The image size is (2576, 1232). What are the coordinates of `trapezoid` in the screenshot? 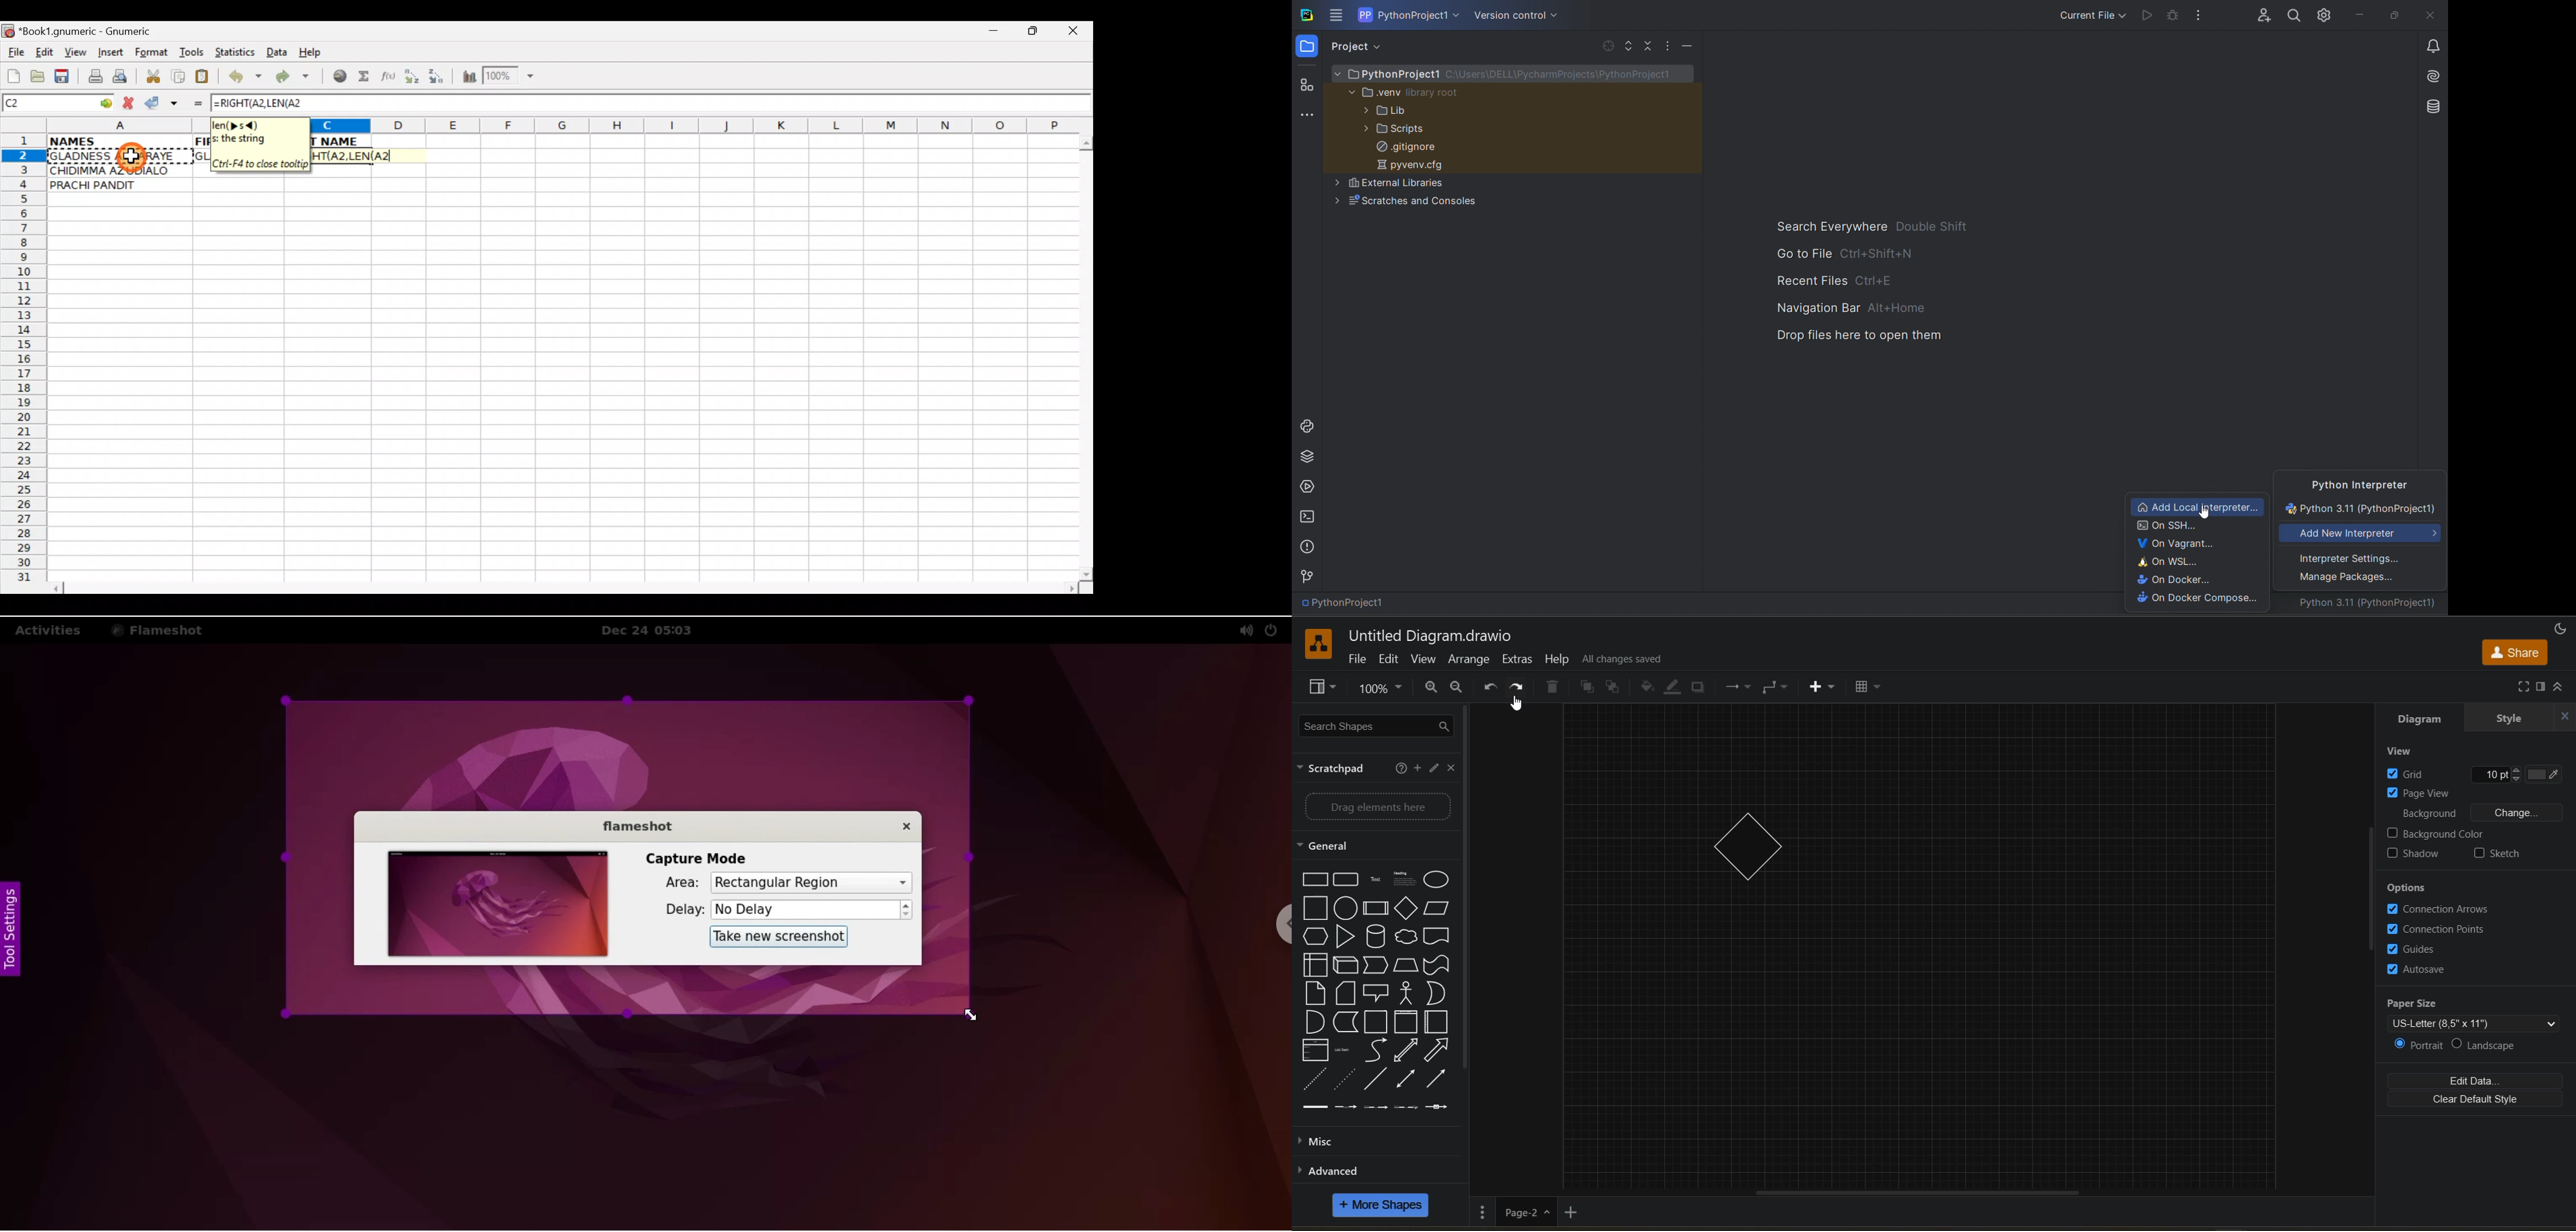 It's located at (1406, 965).